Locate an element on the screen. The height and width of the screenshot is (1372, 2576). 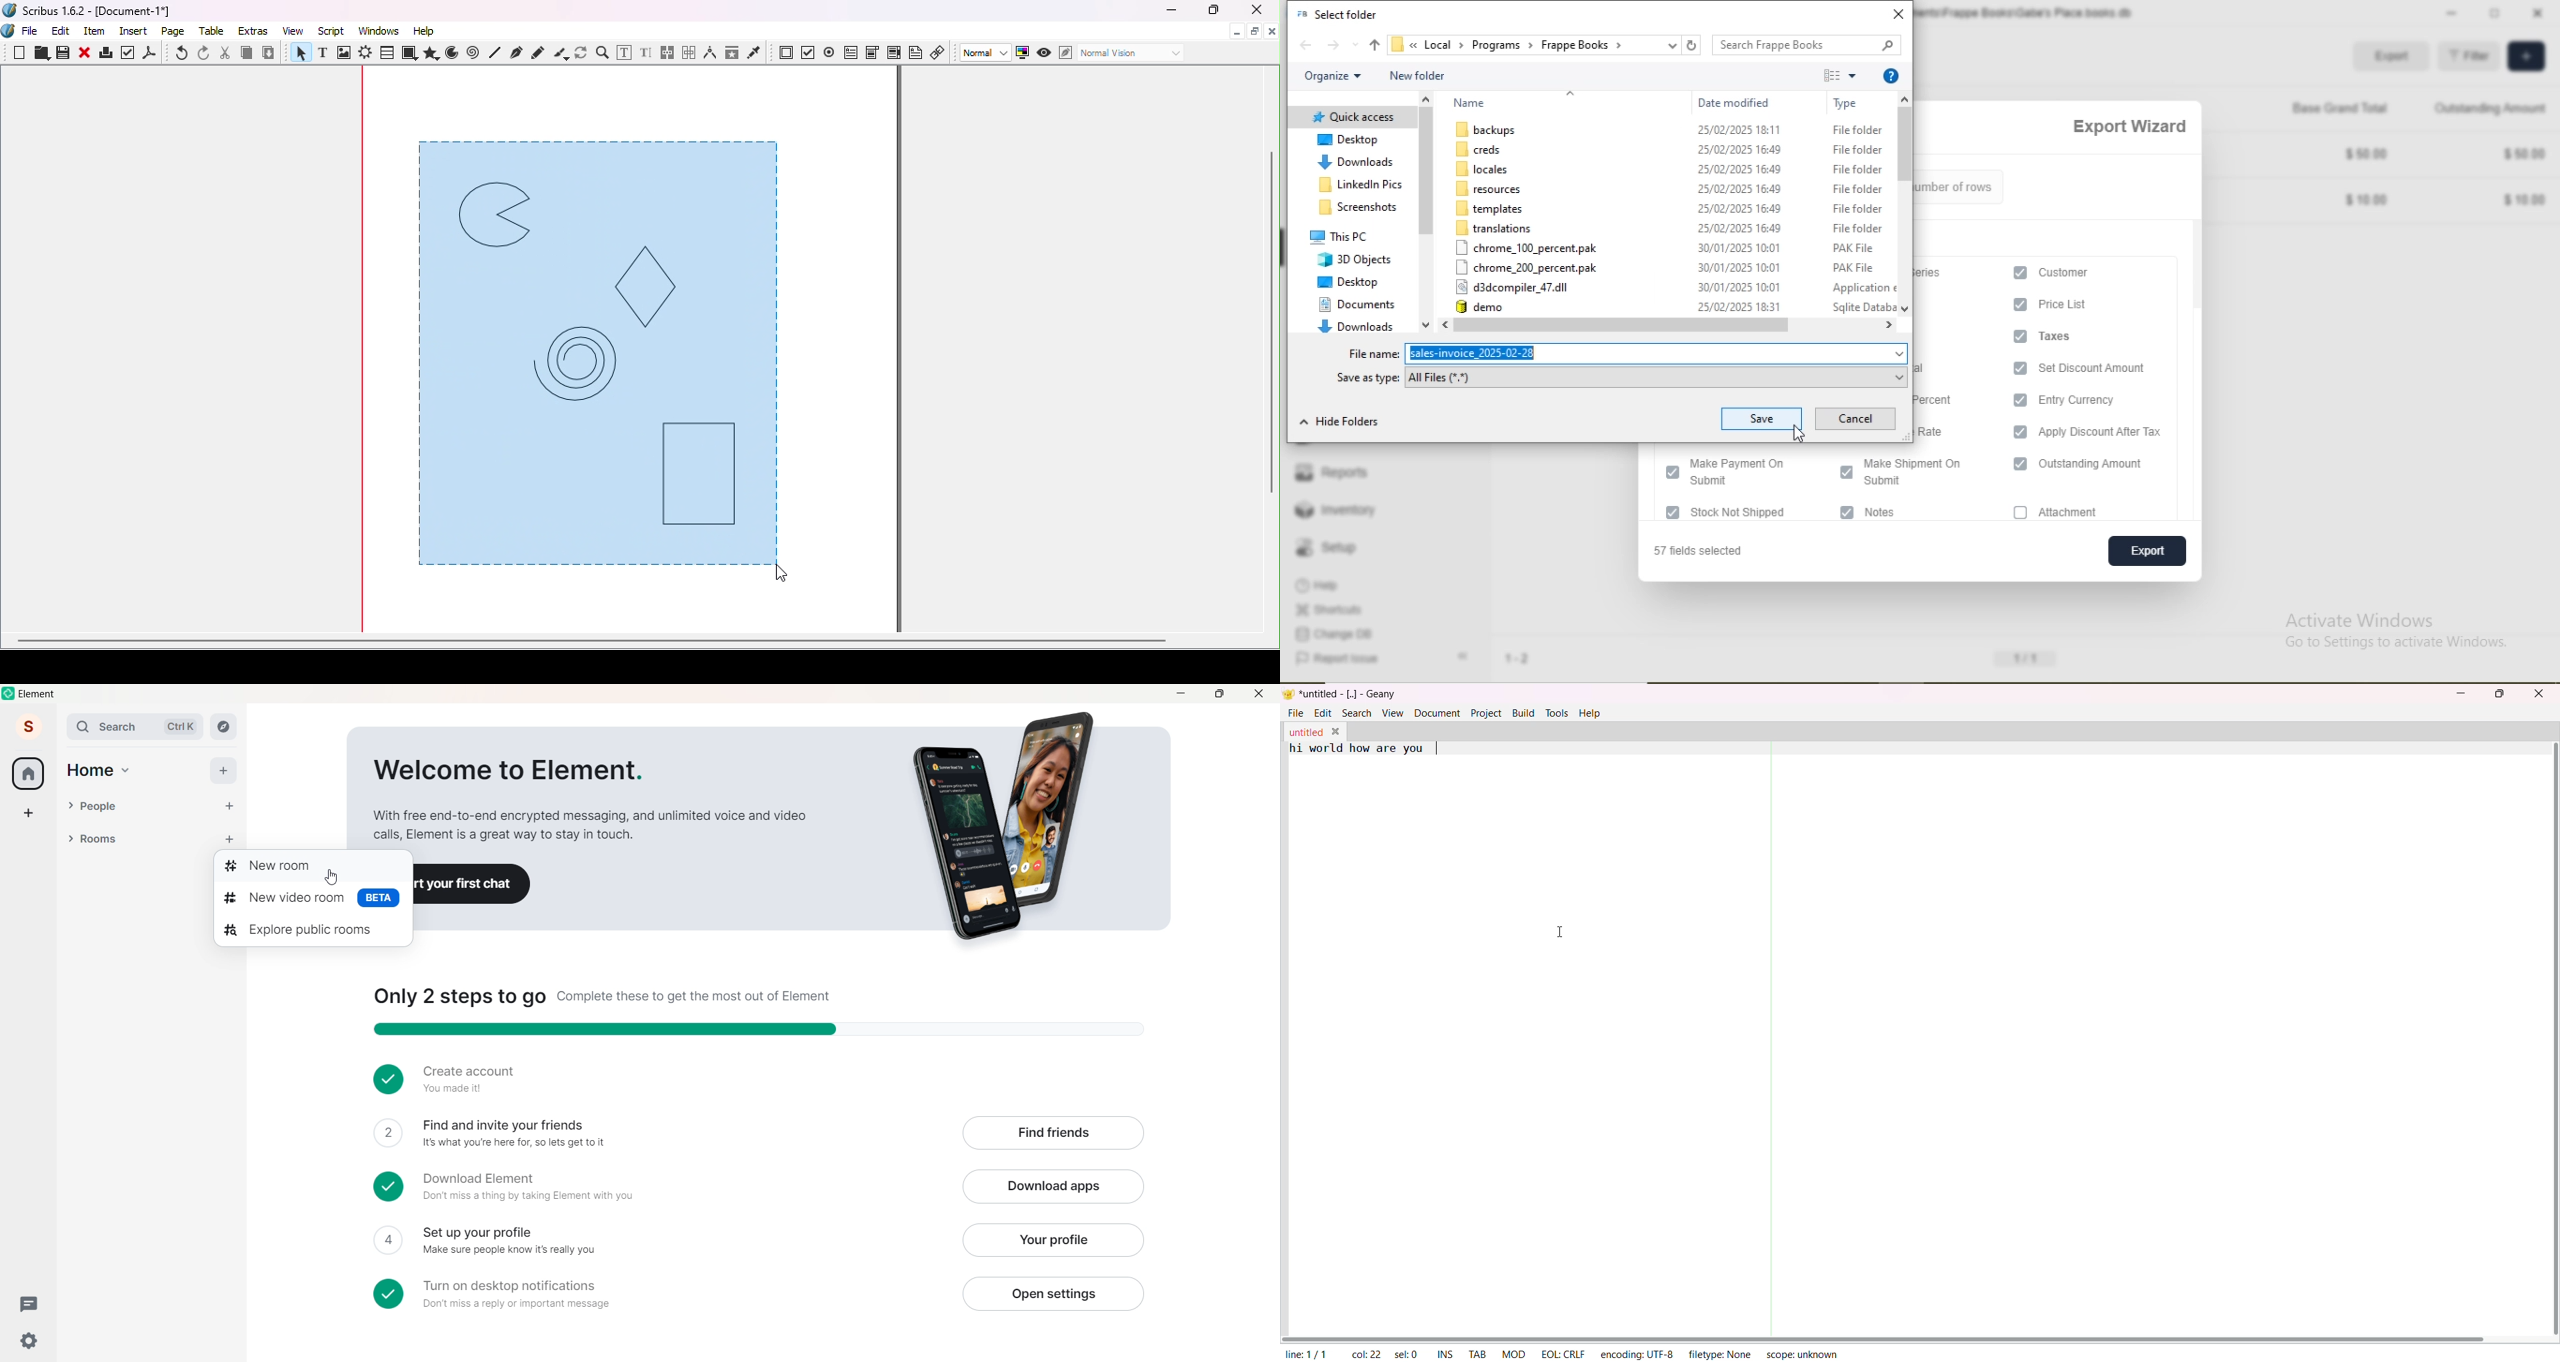
scroll bar is located at coordinates (1907, 201).